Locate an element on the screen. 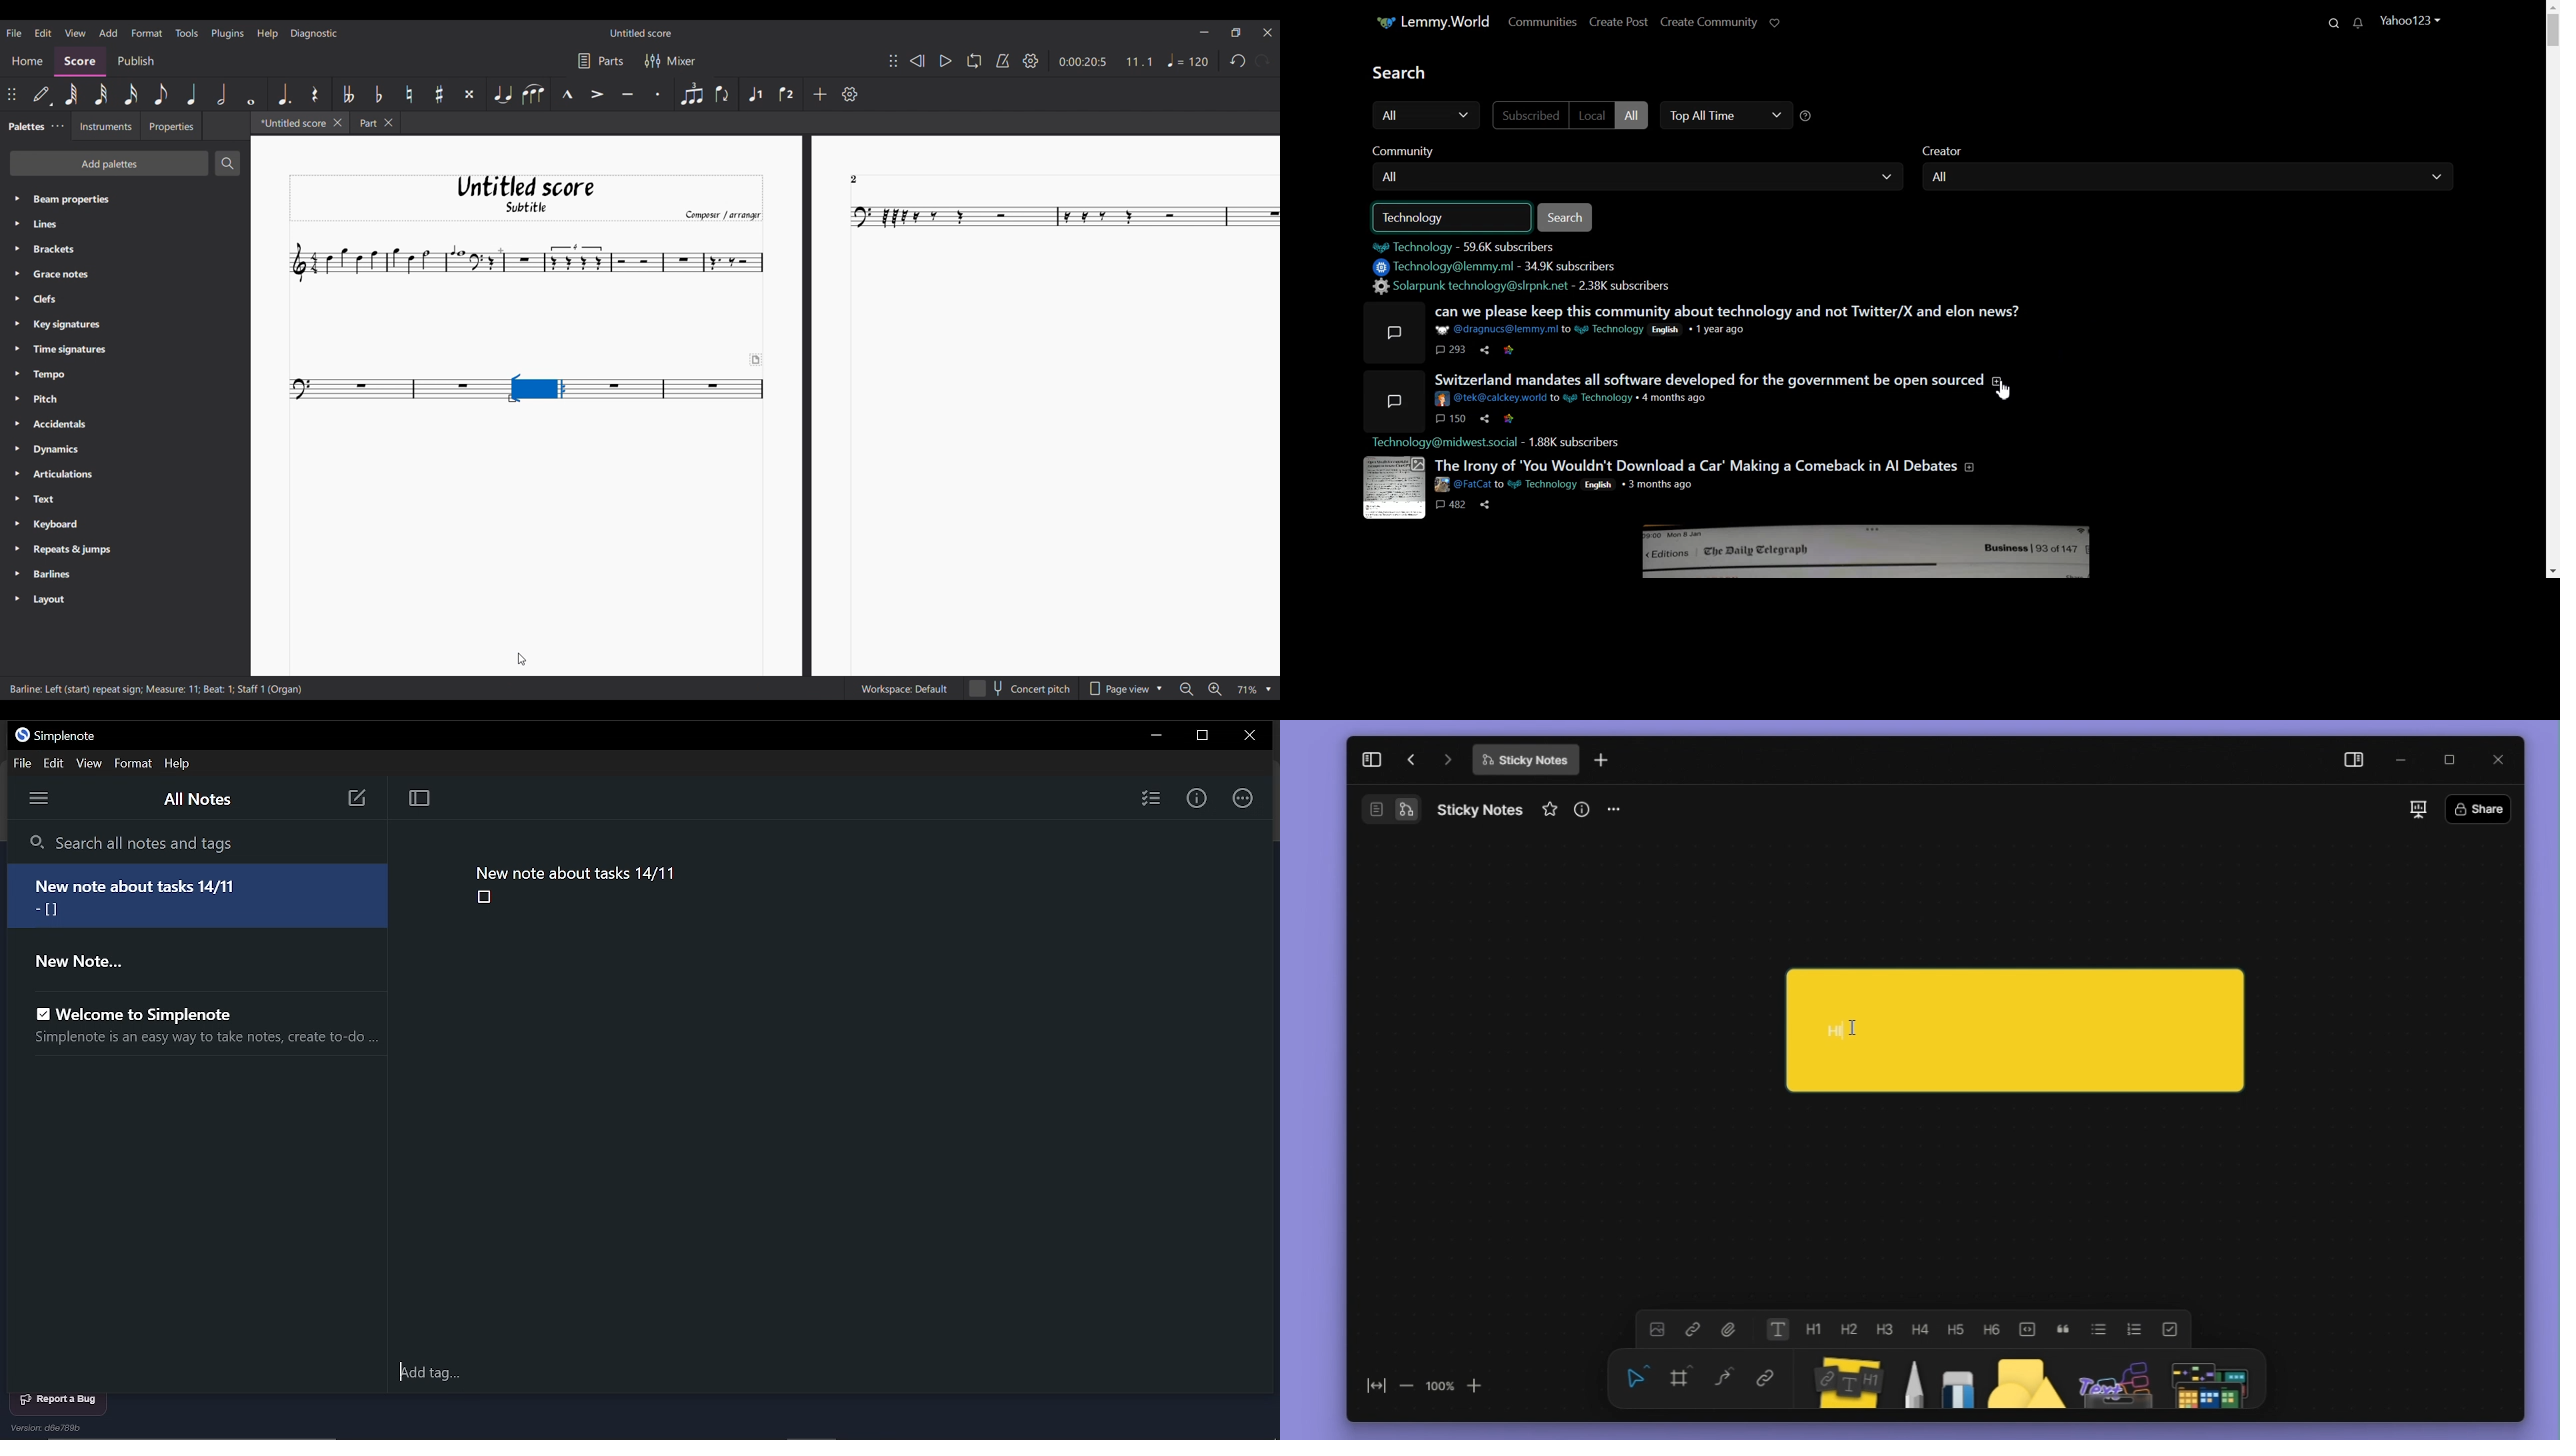 This screenshot has height=1456, width=2576. New Note... is located at coordinates (92, 964).